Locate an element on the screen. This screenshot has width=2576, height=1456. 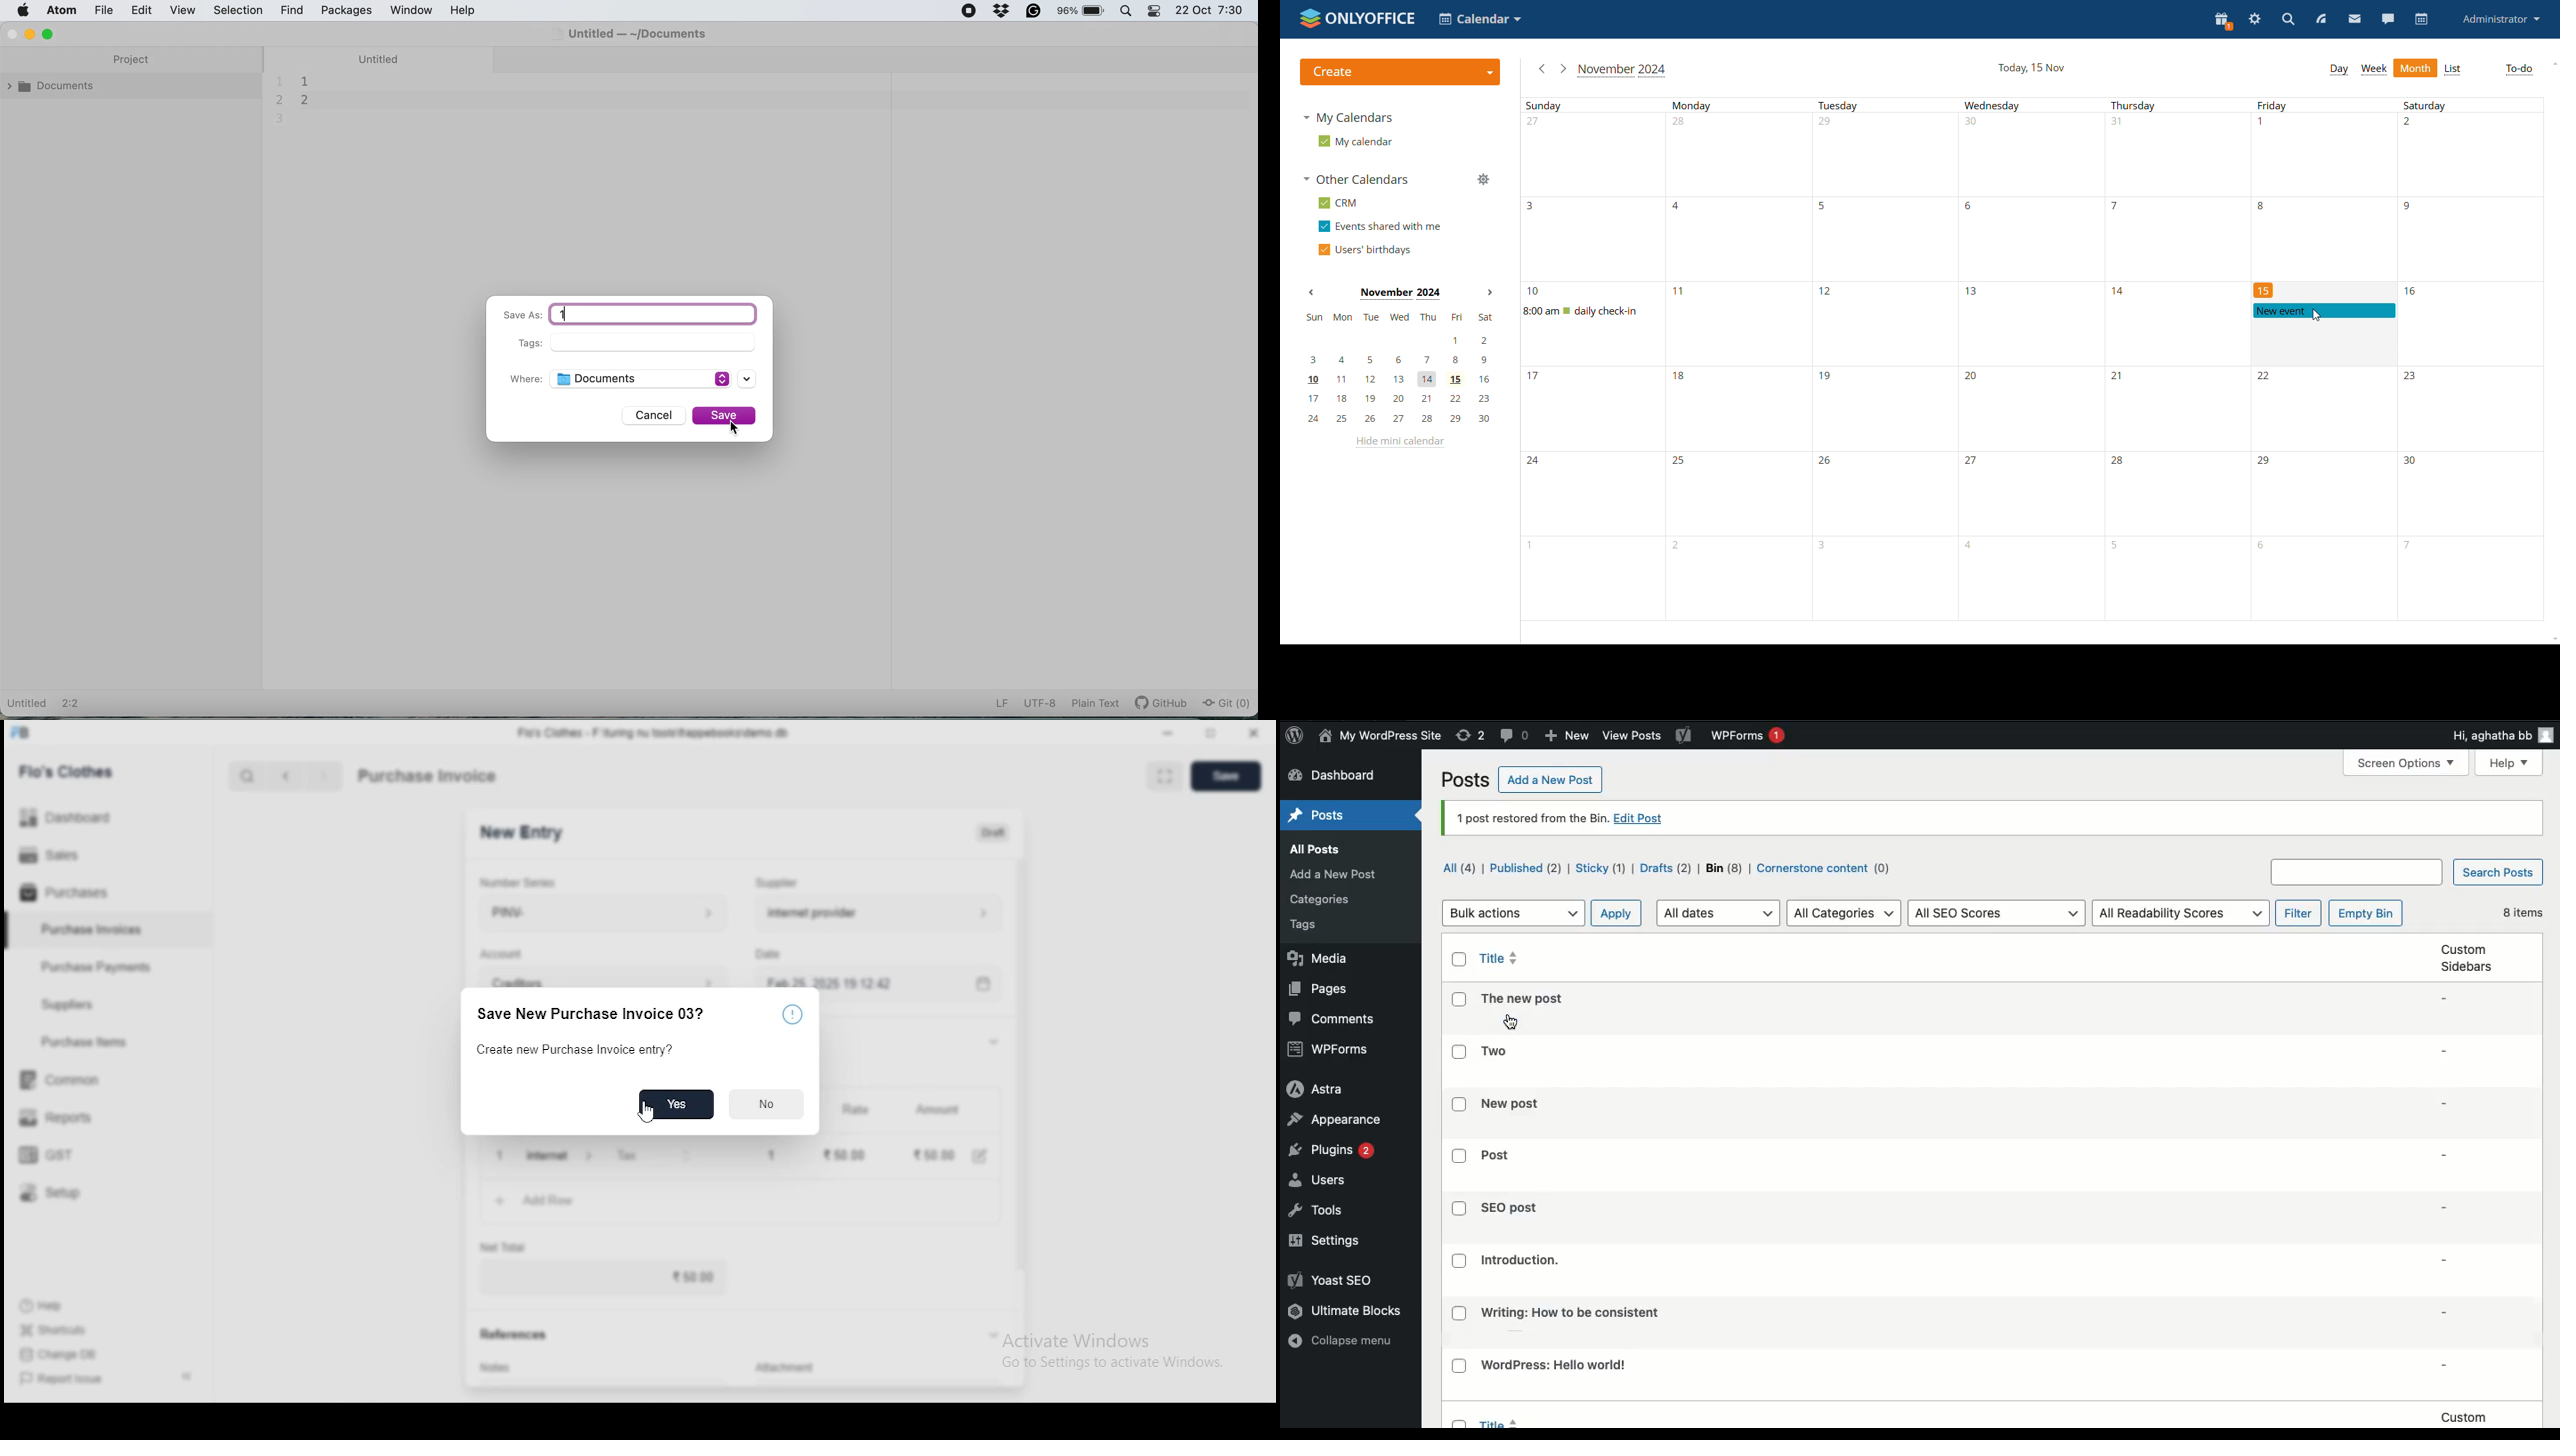
selection is located at coordinates (240, 9).